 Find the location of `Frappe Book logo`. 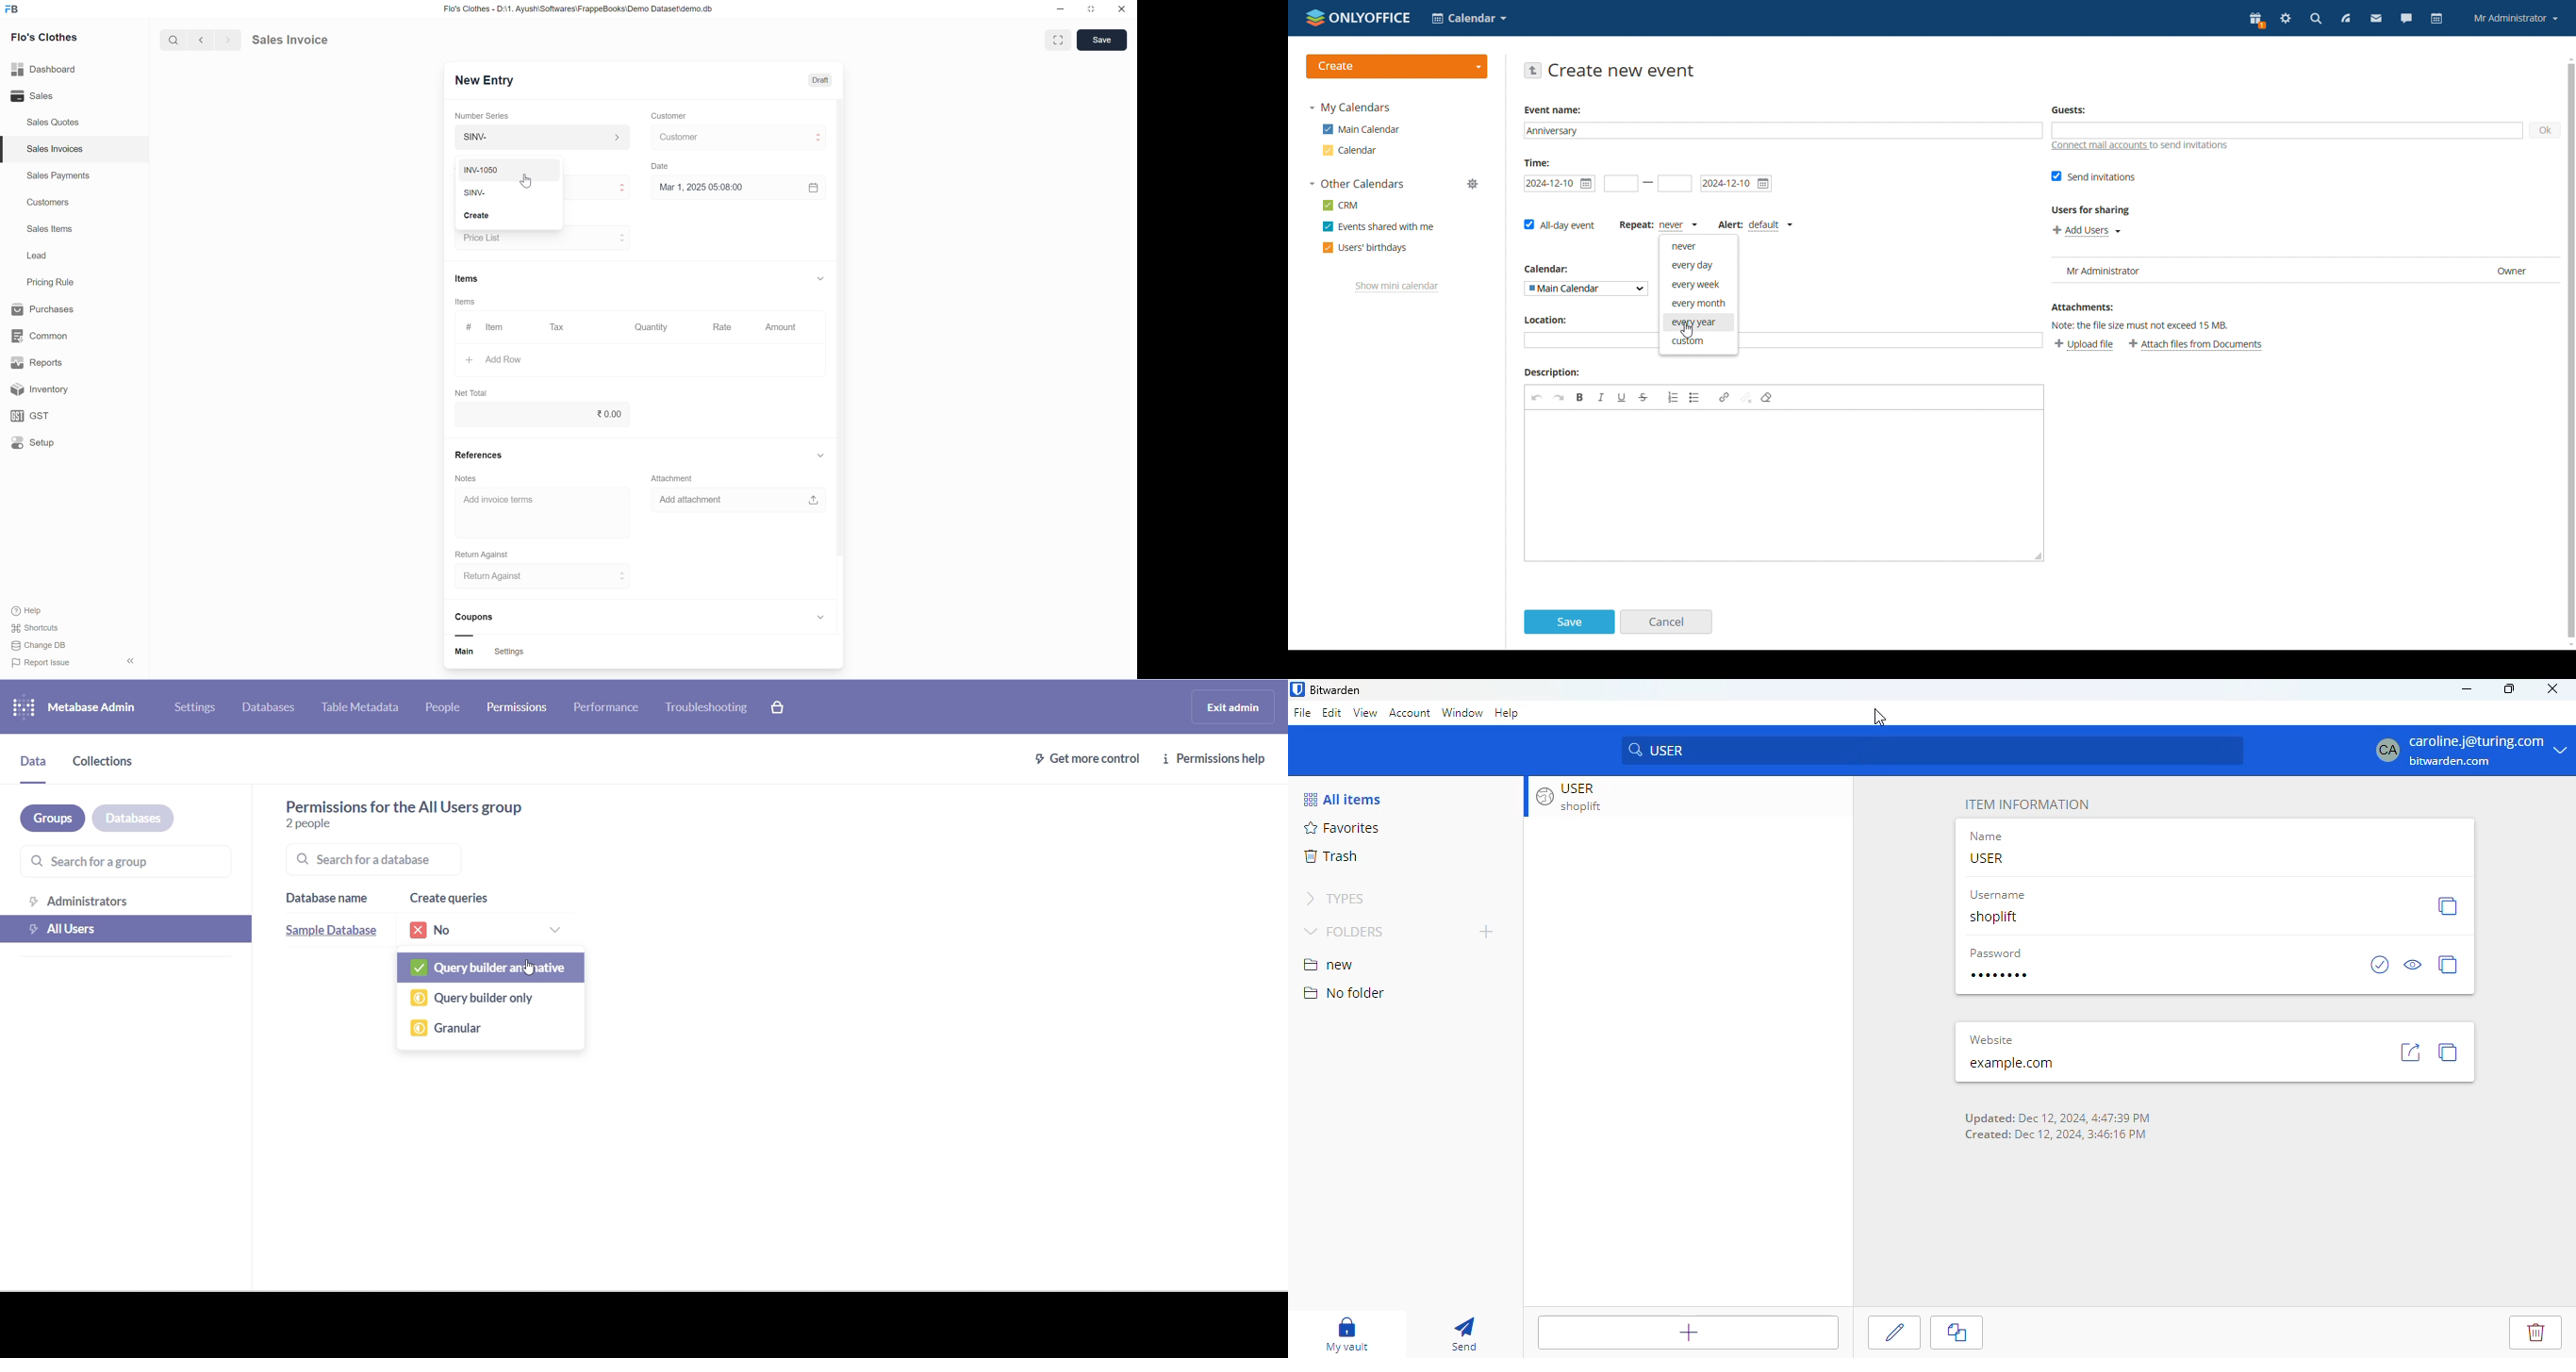

Frappe Book logo is located at coordinates (15, 10).